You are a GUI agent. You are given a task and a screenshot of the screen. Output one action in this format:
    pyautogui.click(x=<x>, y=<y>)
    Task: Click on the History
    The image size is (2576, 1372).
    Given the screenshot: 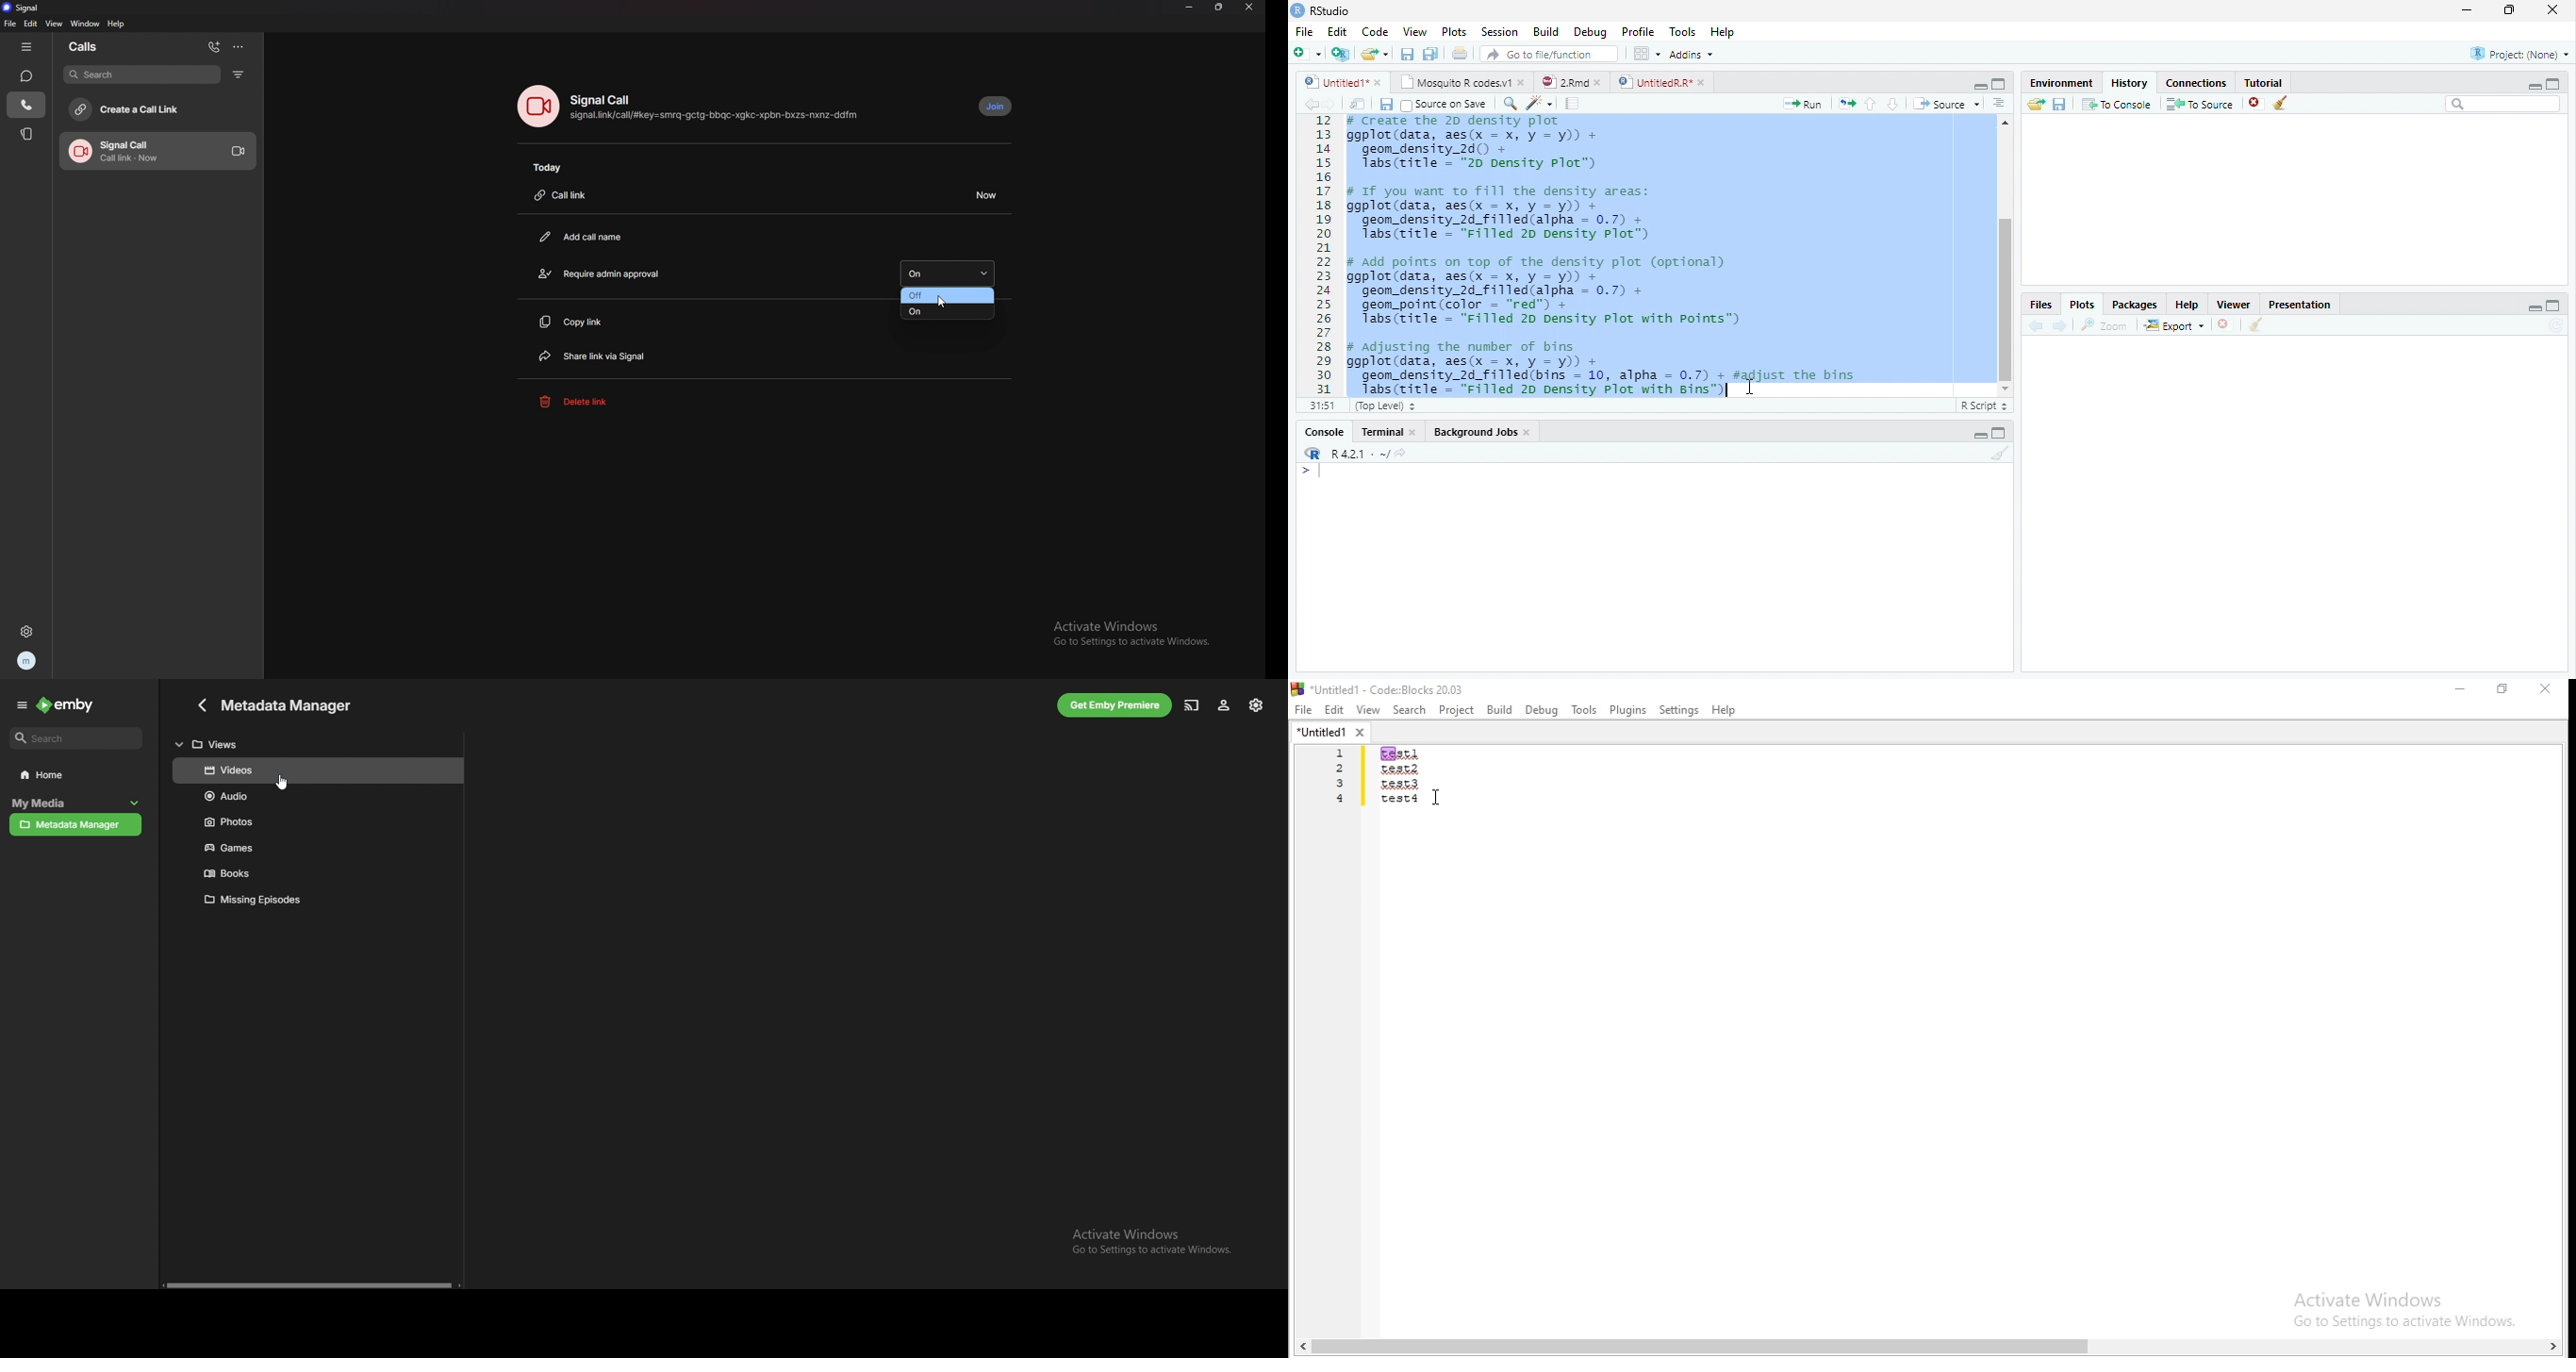 What is the action you would take?
    pyautogui.click(x=2129, y=83)
    